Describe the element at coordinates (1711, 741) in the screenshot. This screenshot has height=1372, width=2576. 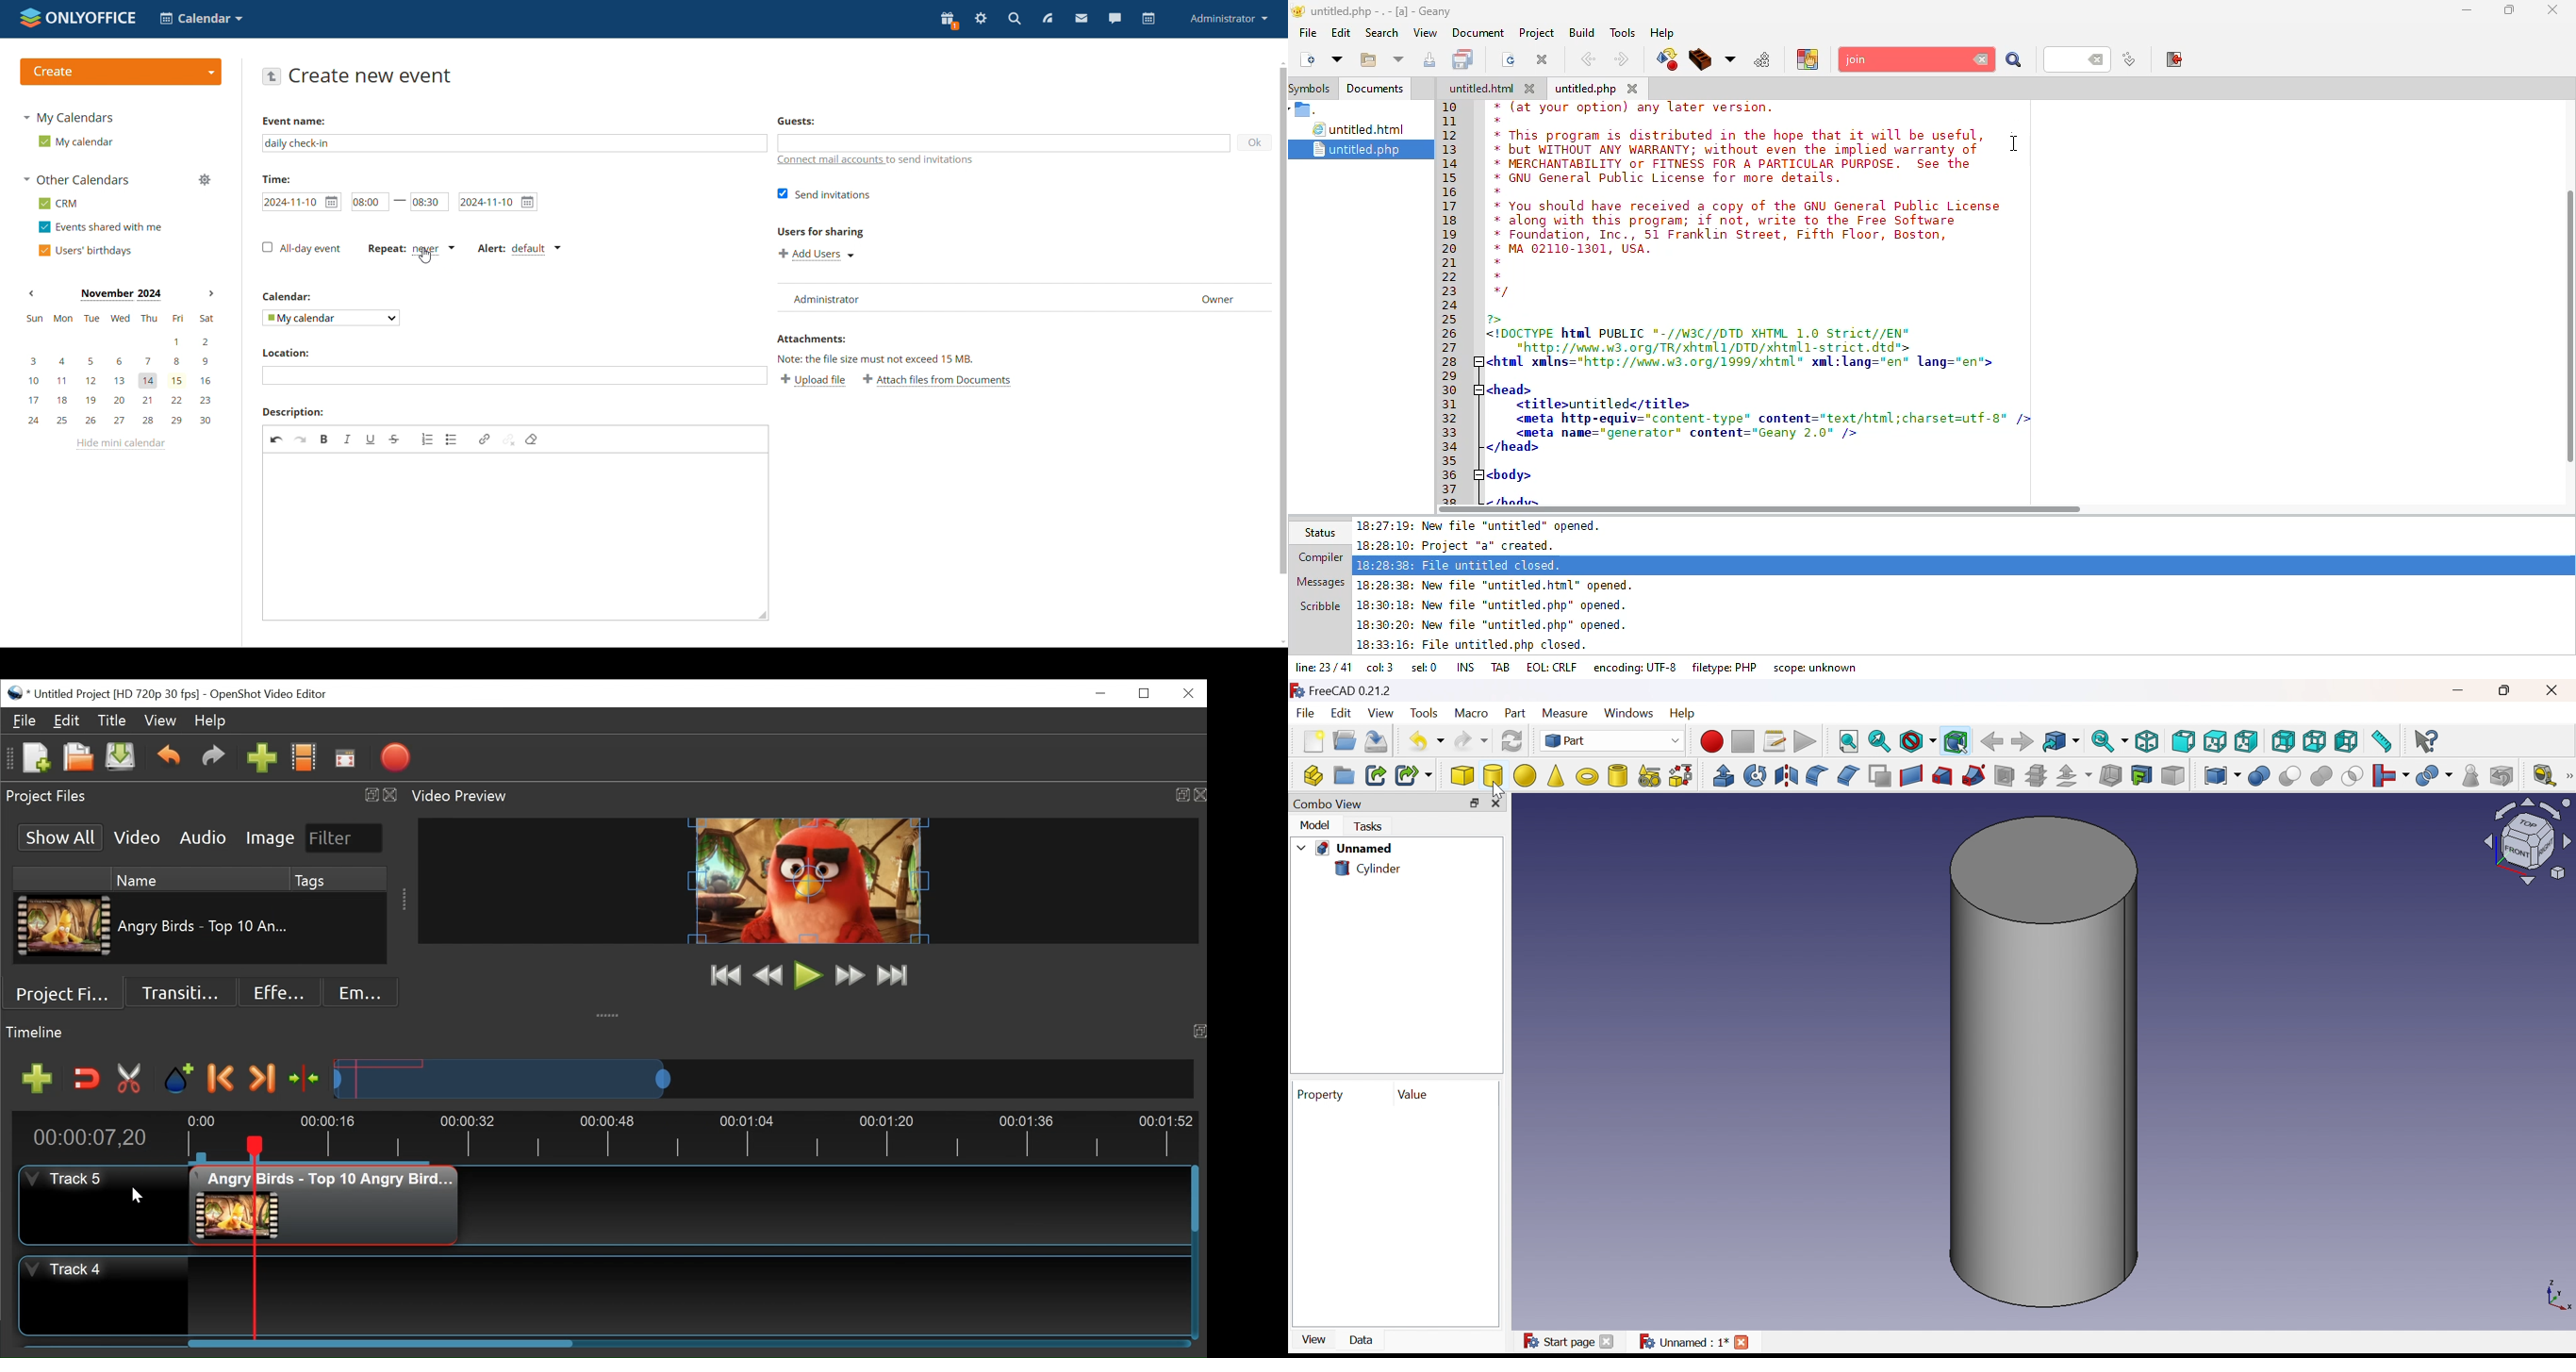
I see `Macro recording` at that location.